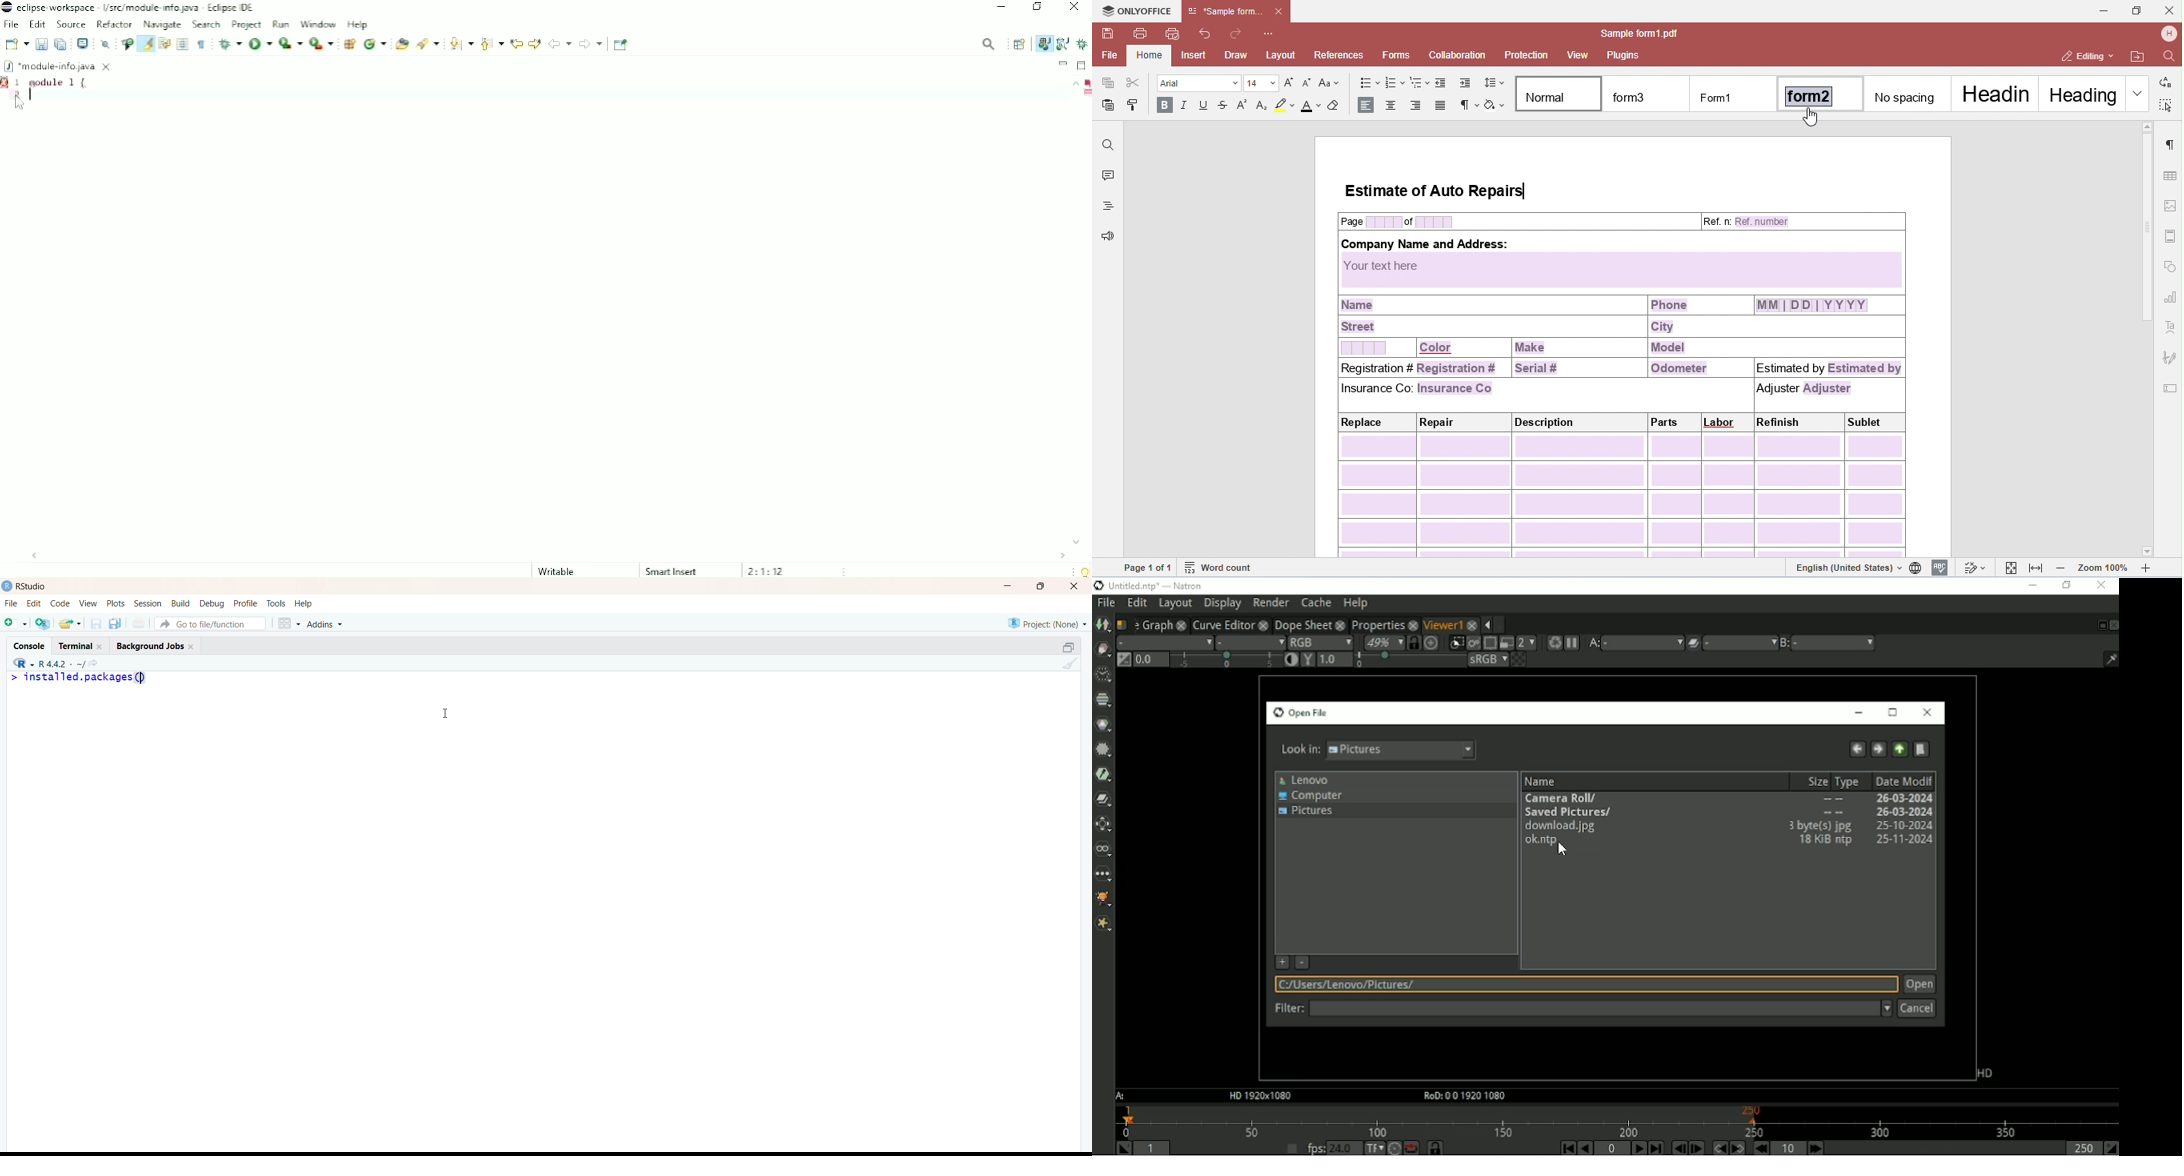  What do you see at coordinates (15, 625) in the screenshot?
I see `new file` at bounding box center [15, 625].